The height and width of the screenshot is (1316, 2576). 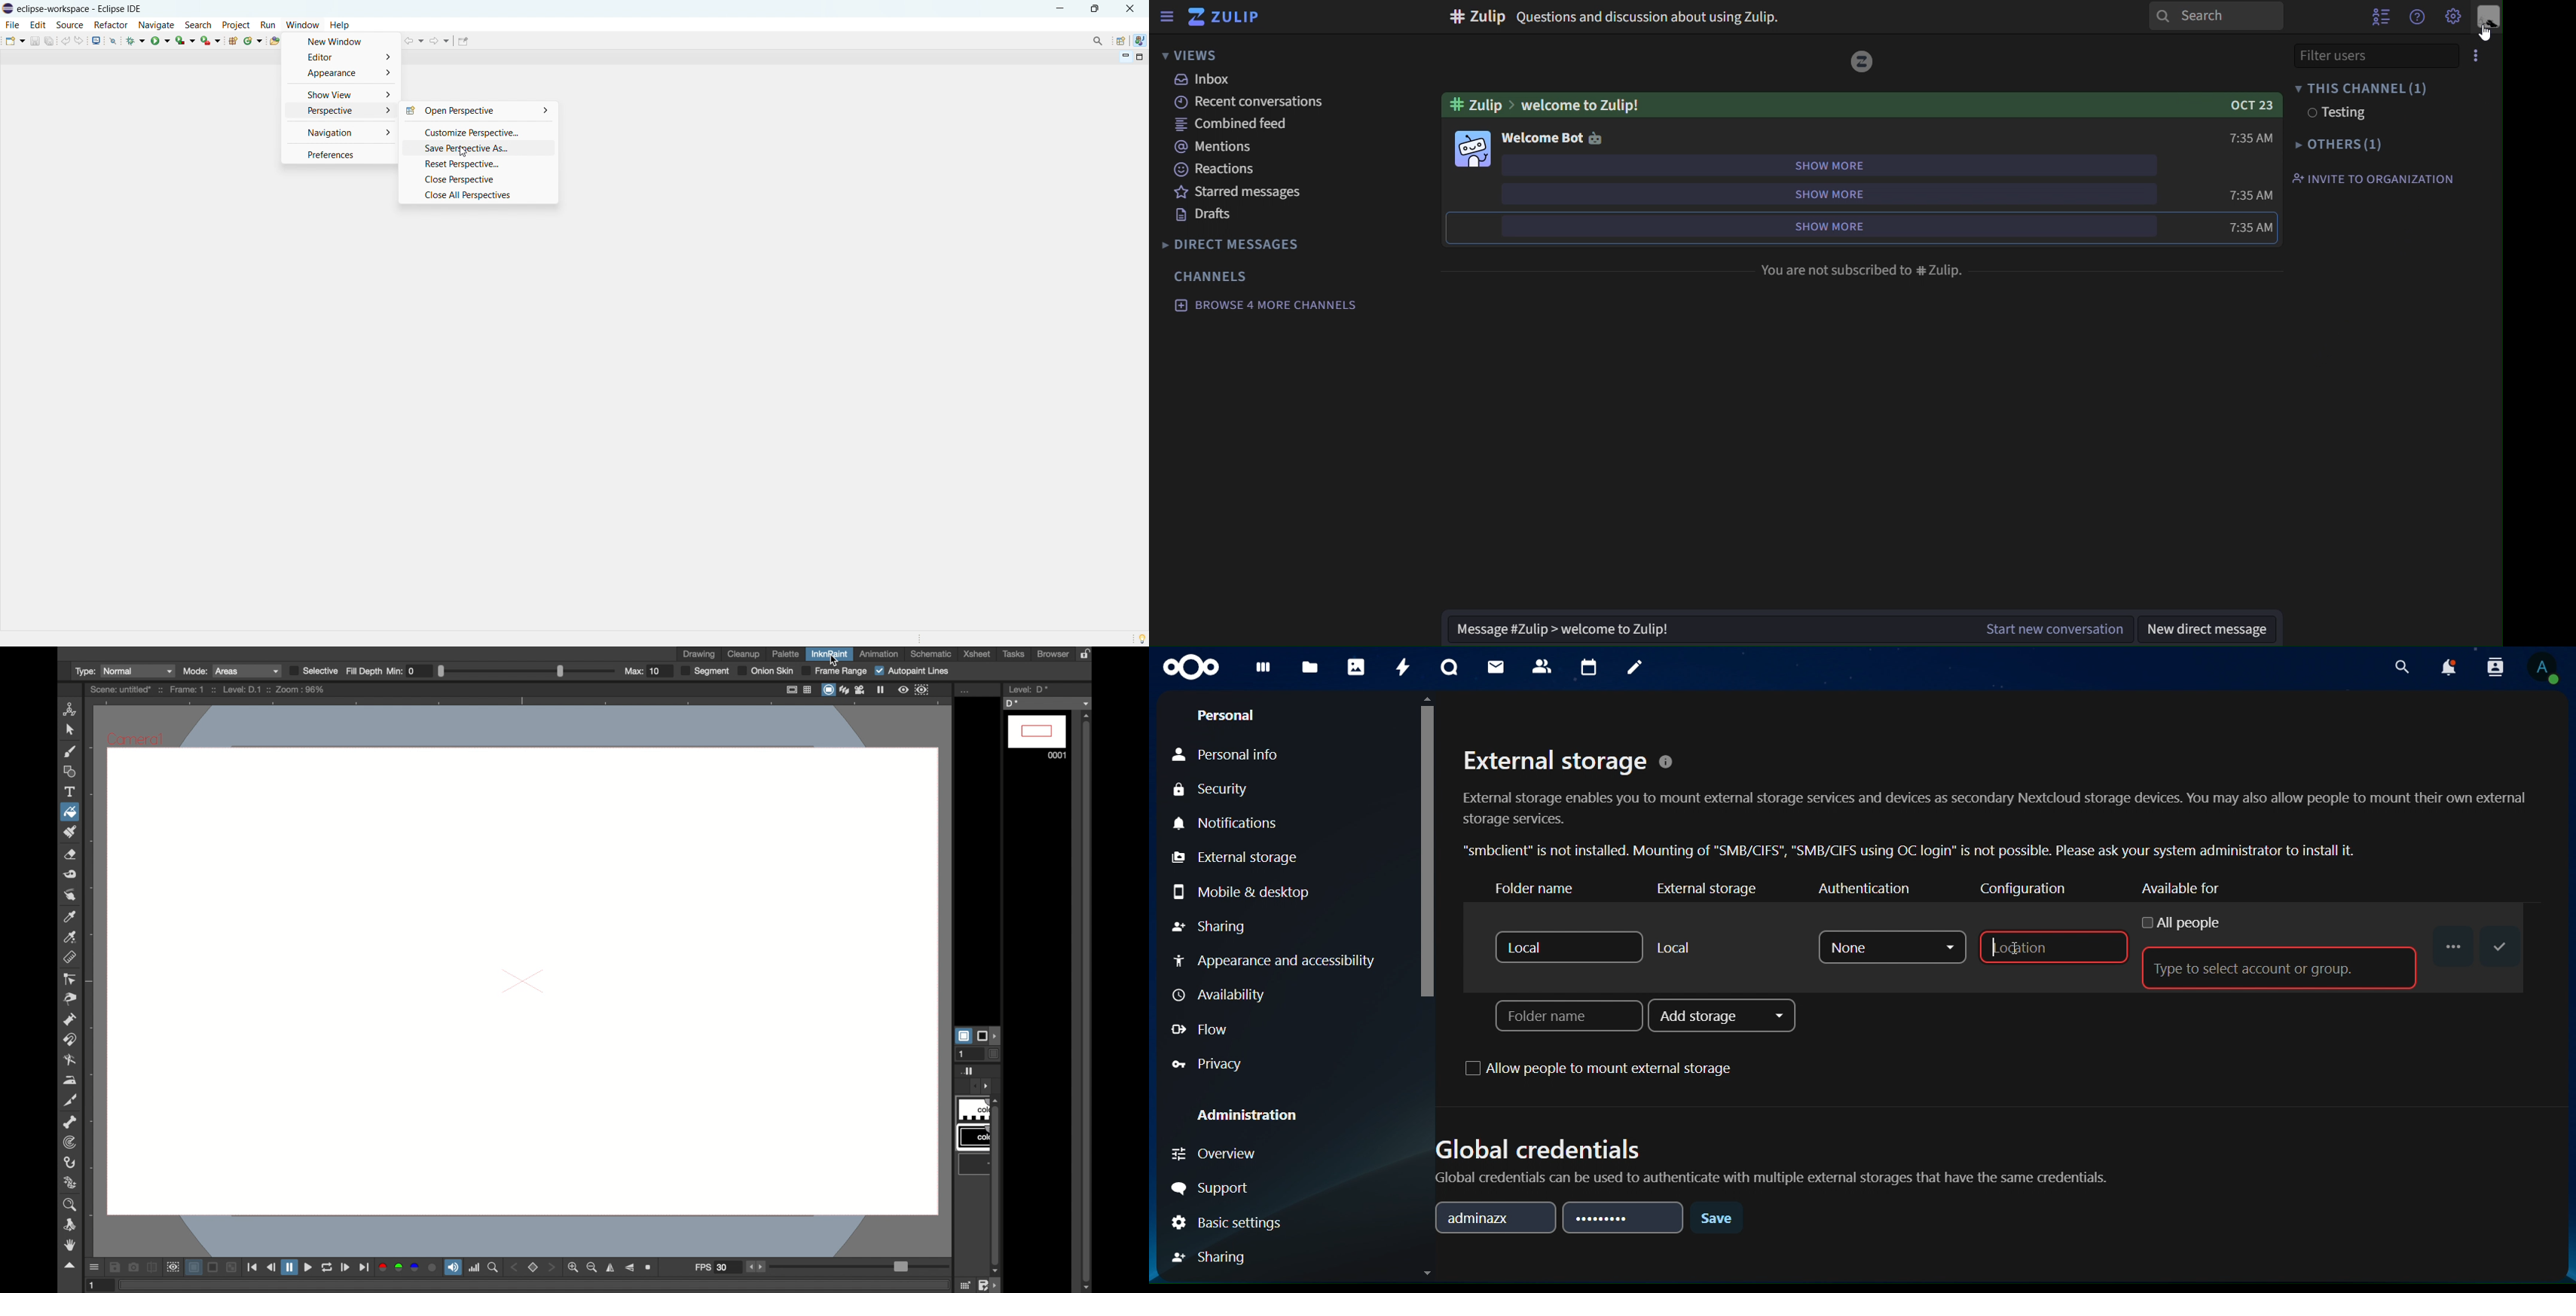 I want to click on appearance and accessibilty, so click(x=1279, y=961).